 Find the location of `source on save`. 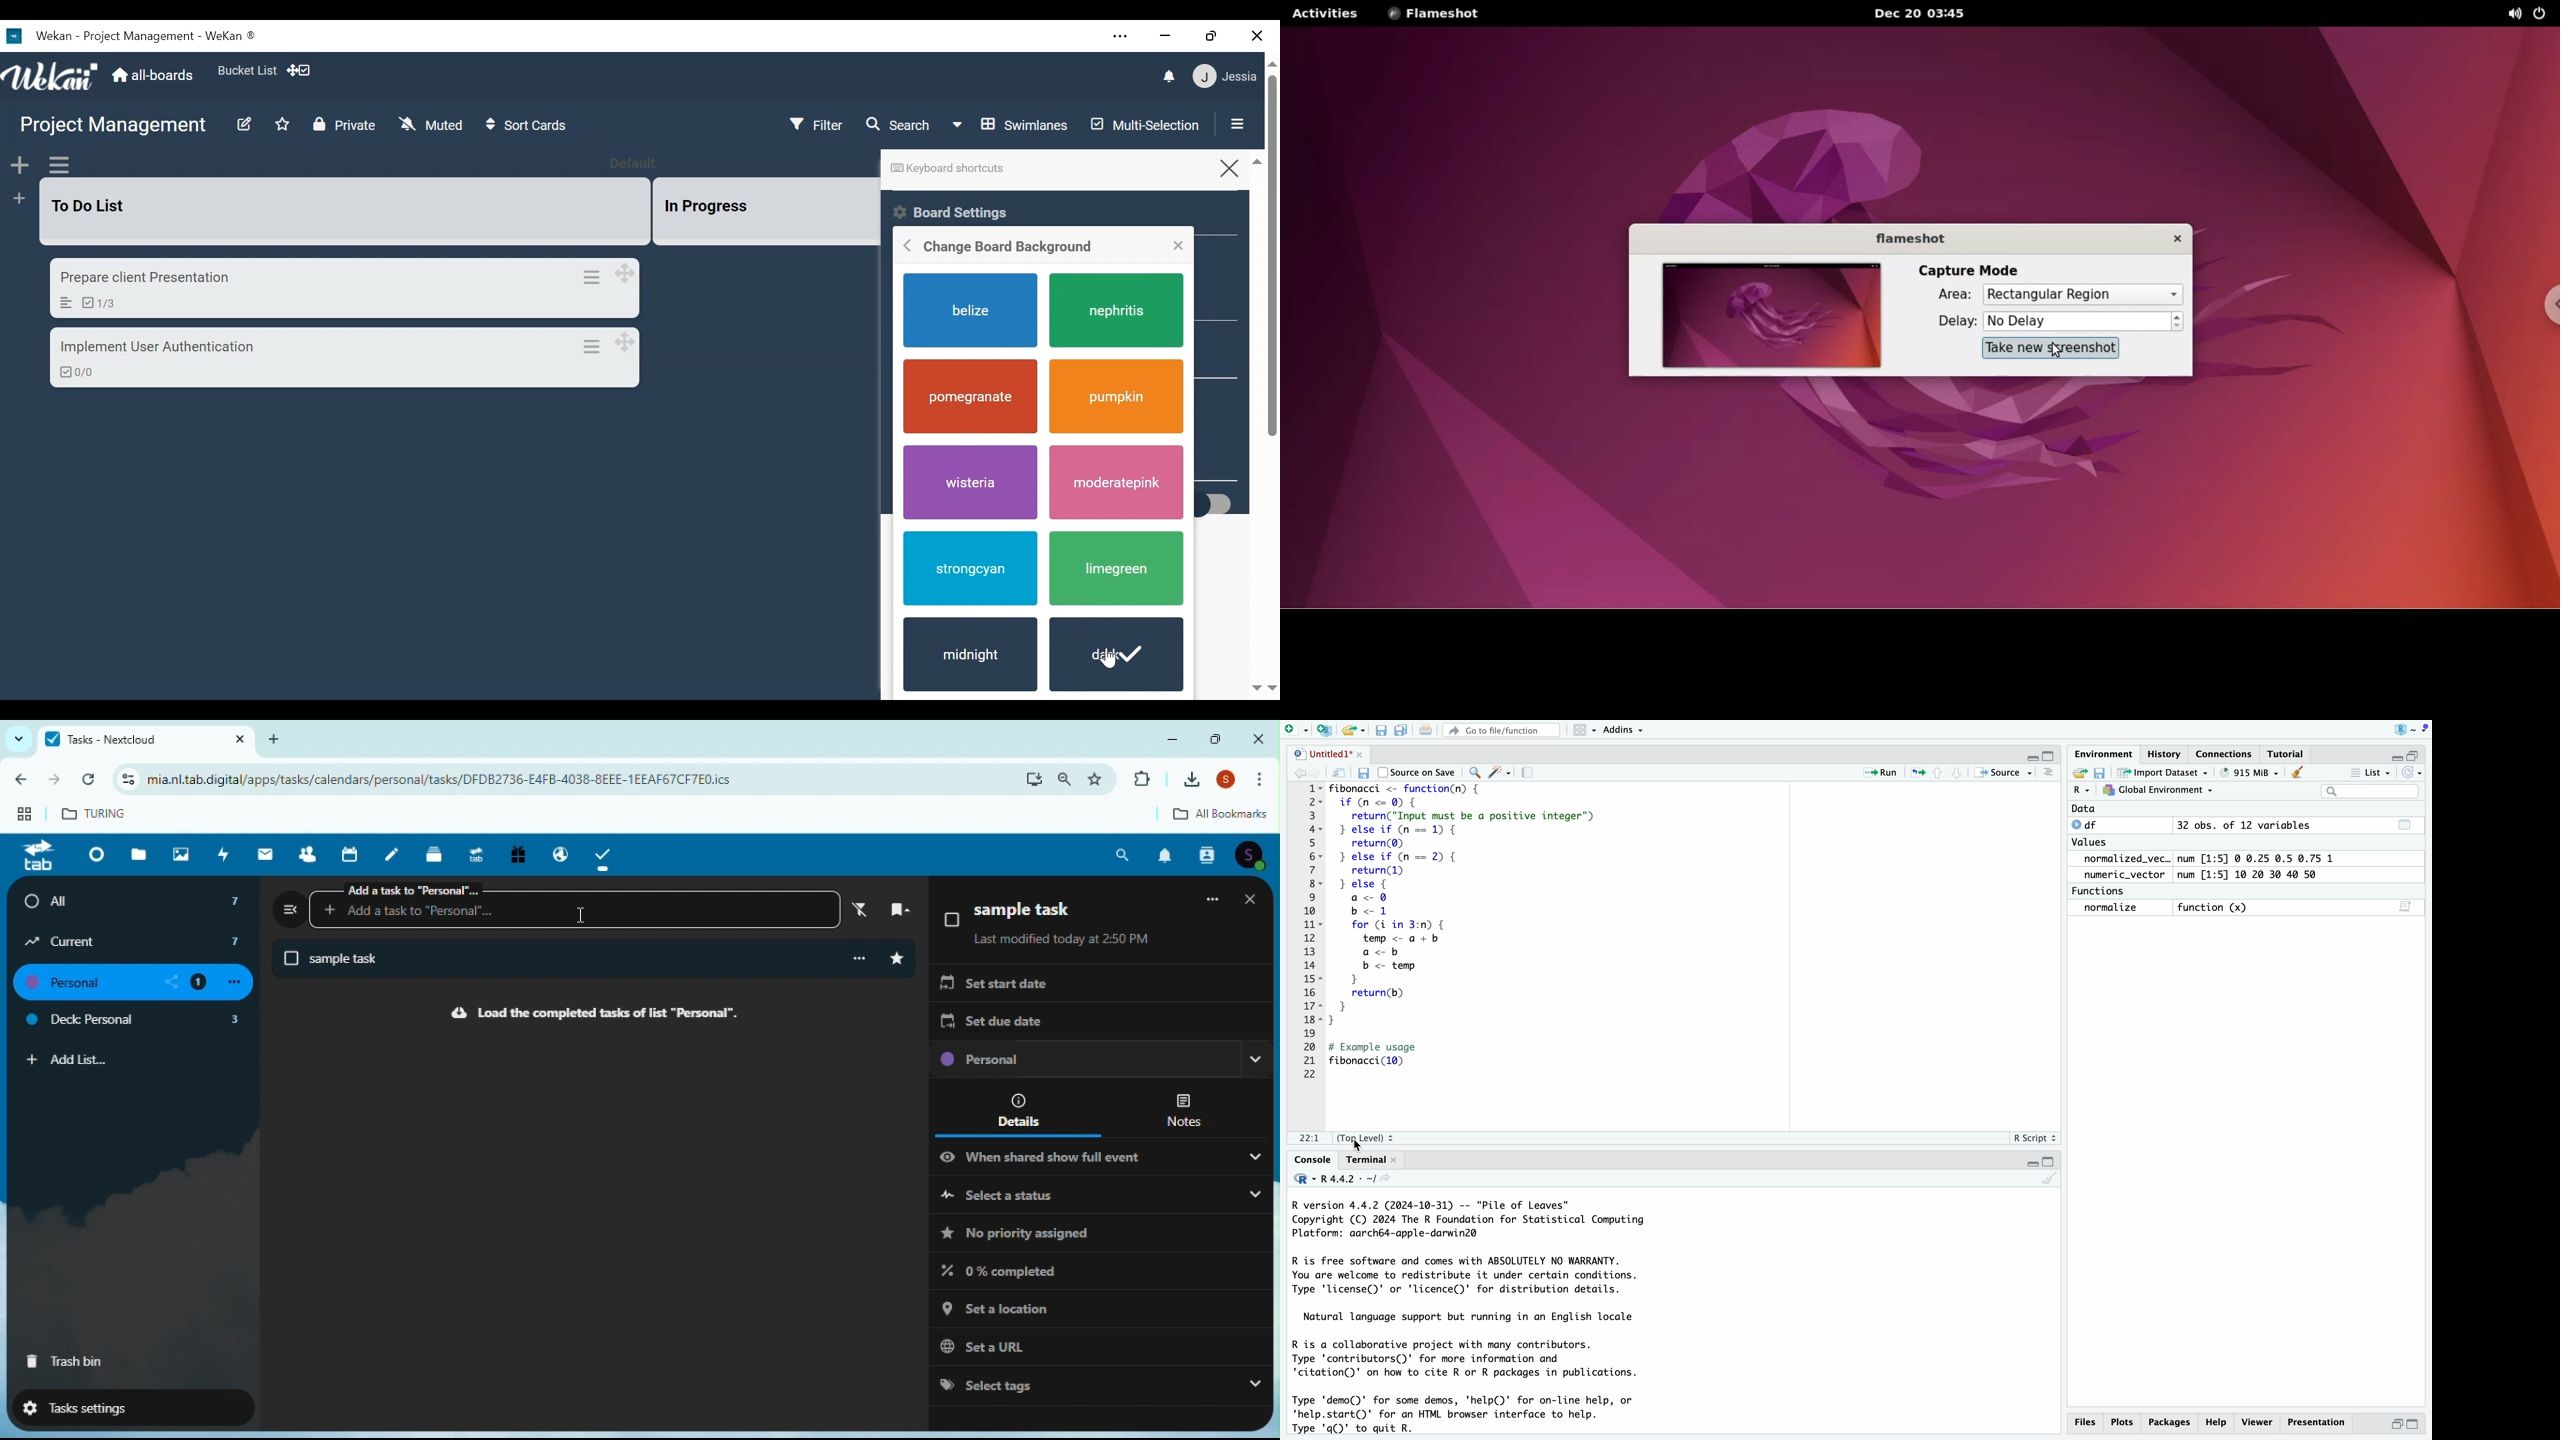

source on save is located at coordinates (1416, 772).